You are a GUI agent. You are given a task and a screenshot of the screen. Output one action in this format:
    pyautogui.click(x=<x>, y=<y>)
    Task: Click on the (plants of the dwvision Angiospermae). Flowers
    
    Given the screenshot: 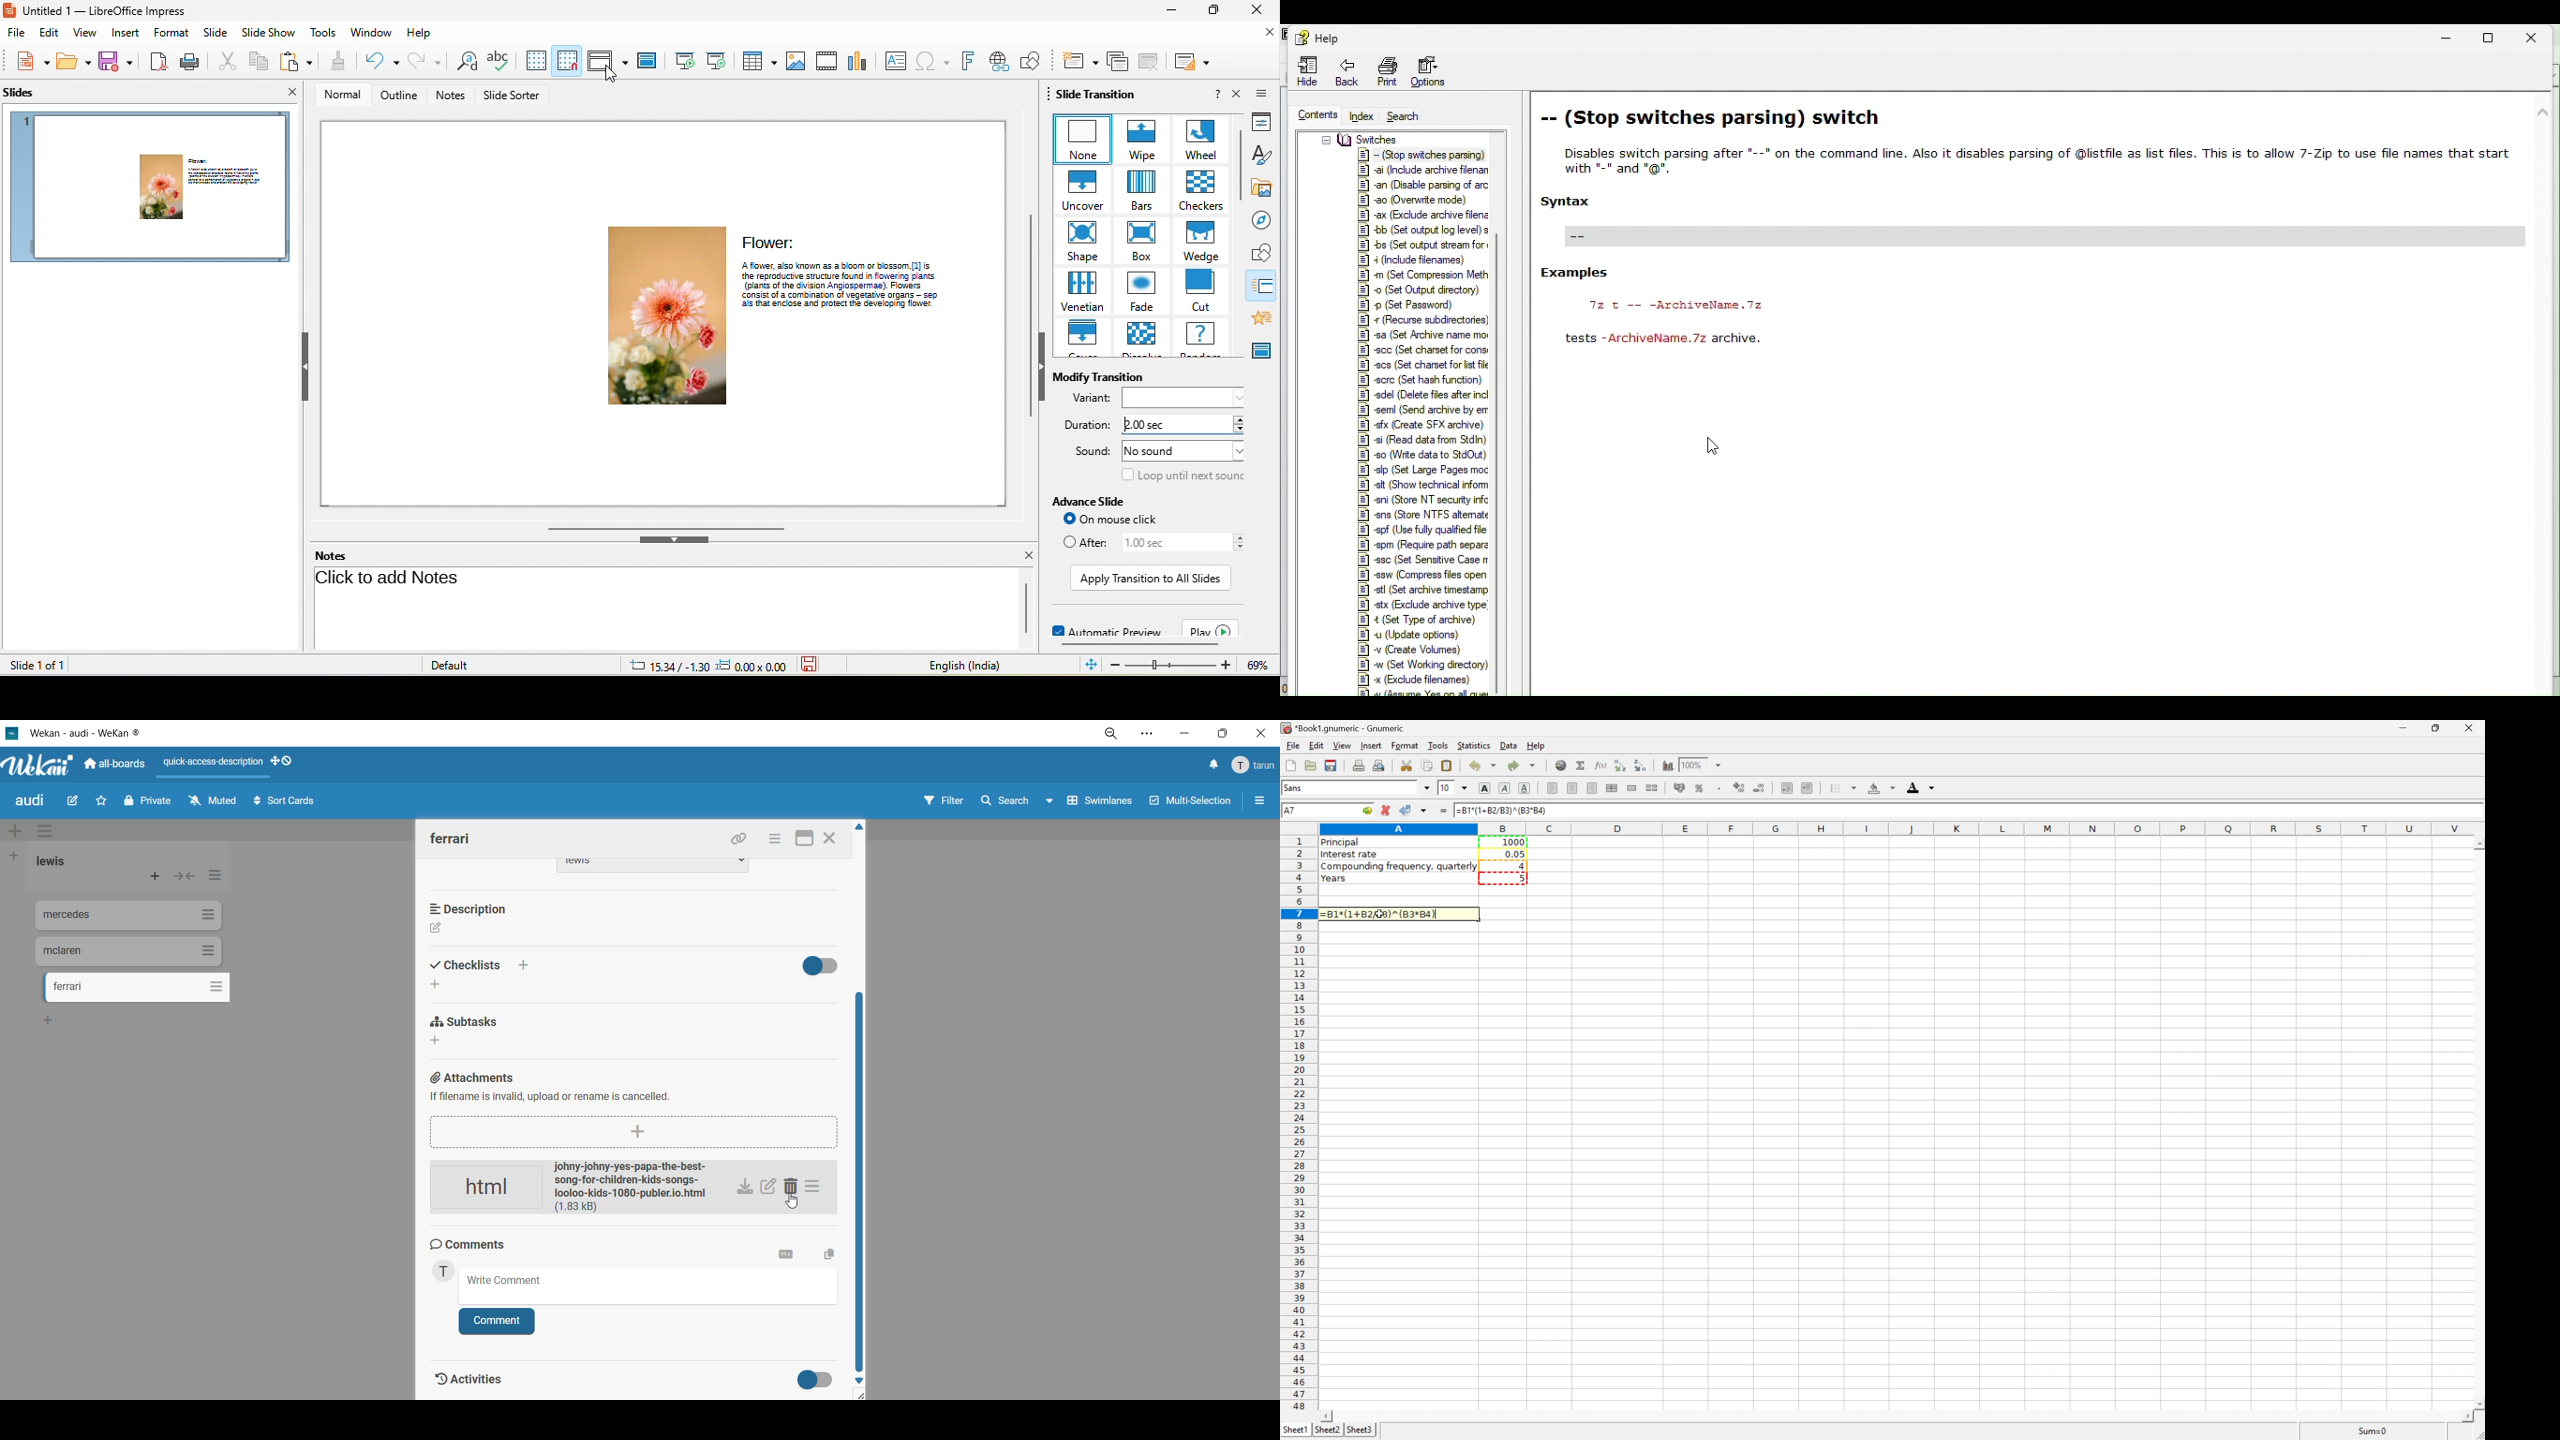 What is the action you would take?
    pyautogui.click(x=850, y=285)
    